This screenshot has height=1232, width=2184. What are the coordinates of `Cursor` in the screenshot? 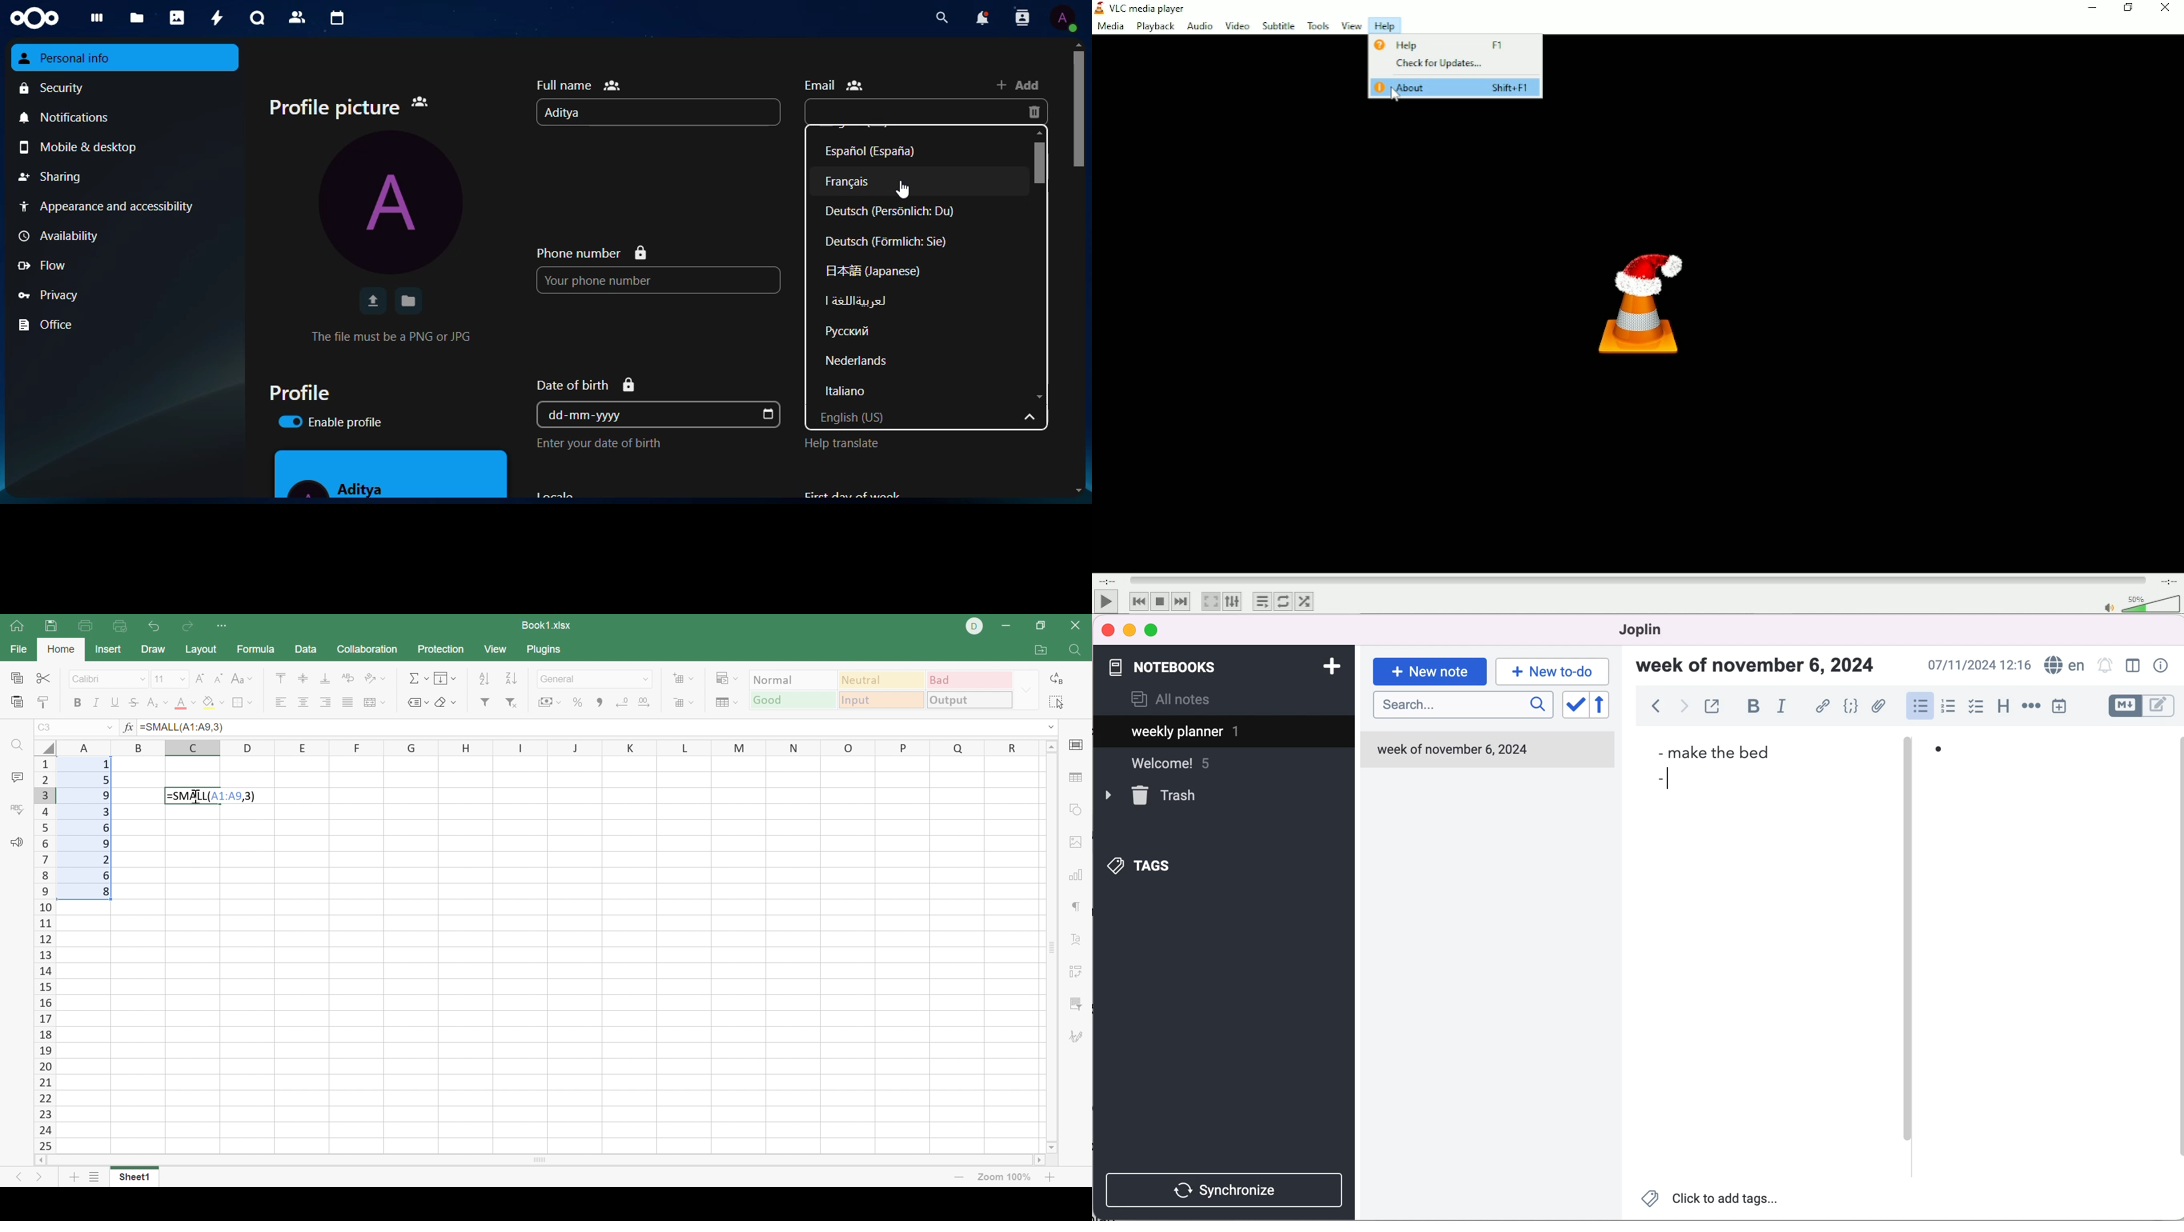 It's located at (197, 797).